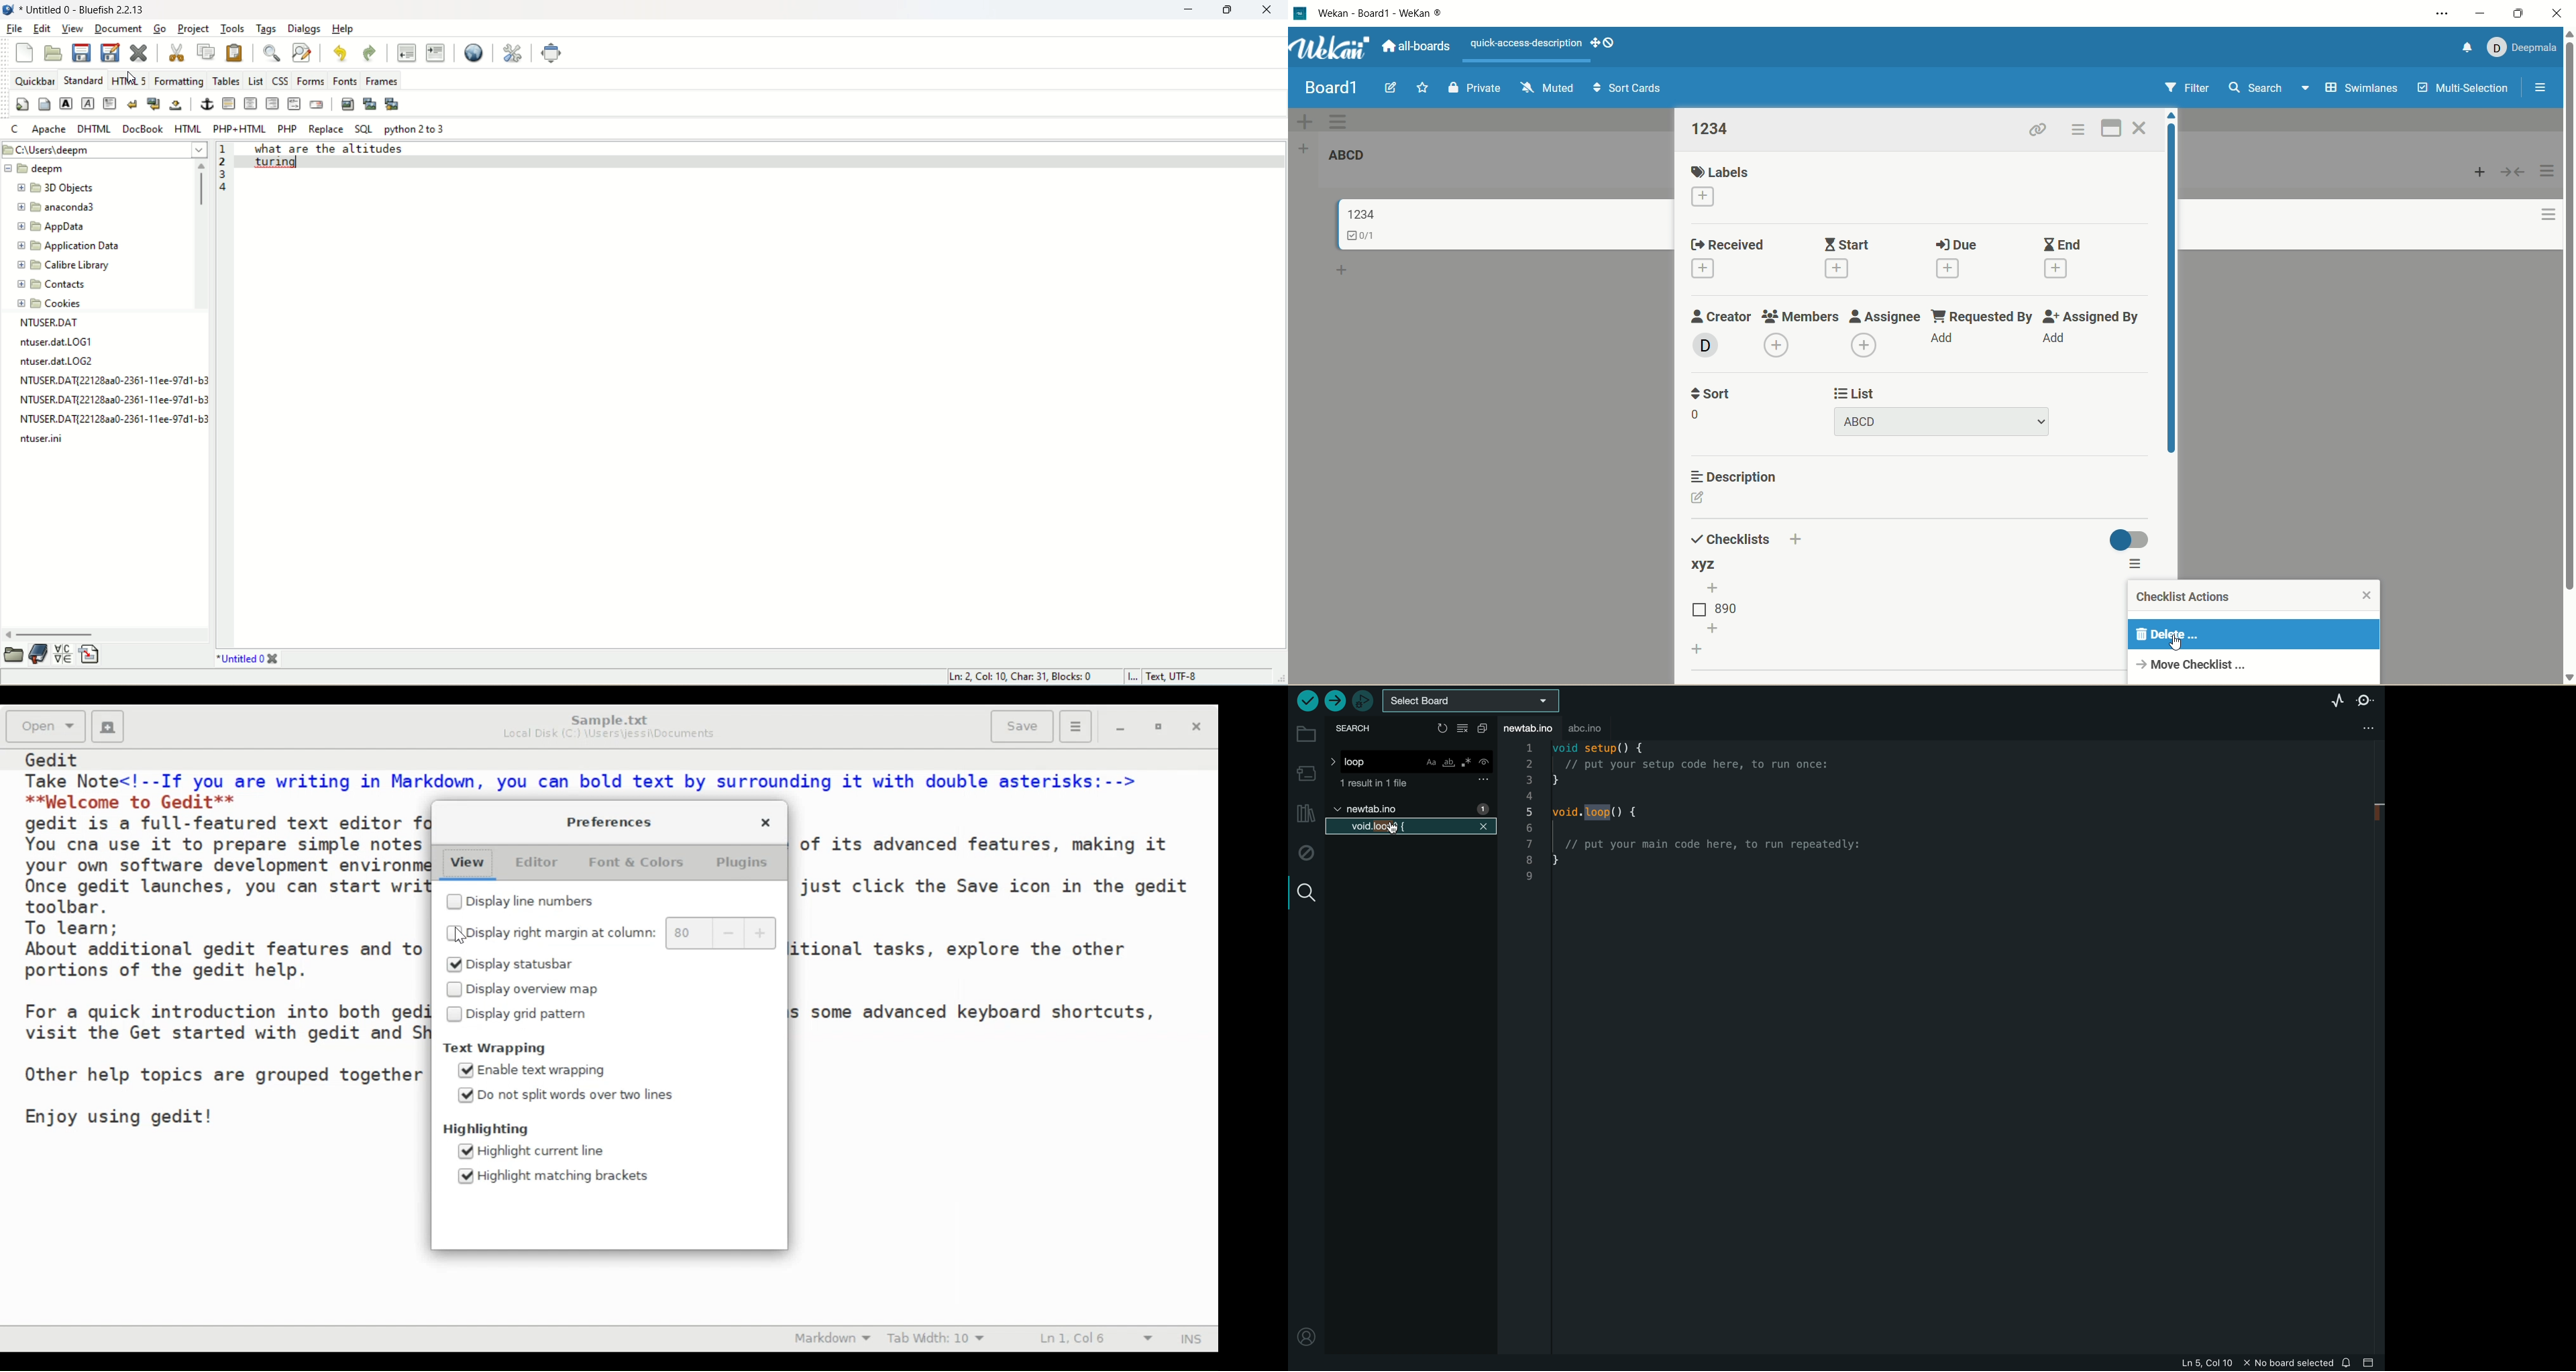 This screenshot has width=2576, height=1372. I want to click on code, so click(1714, 815).